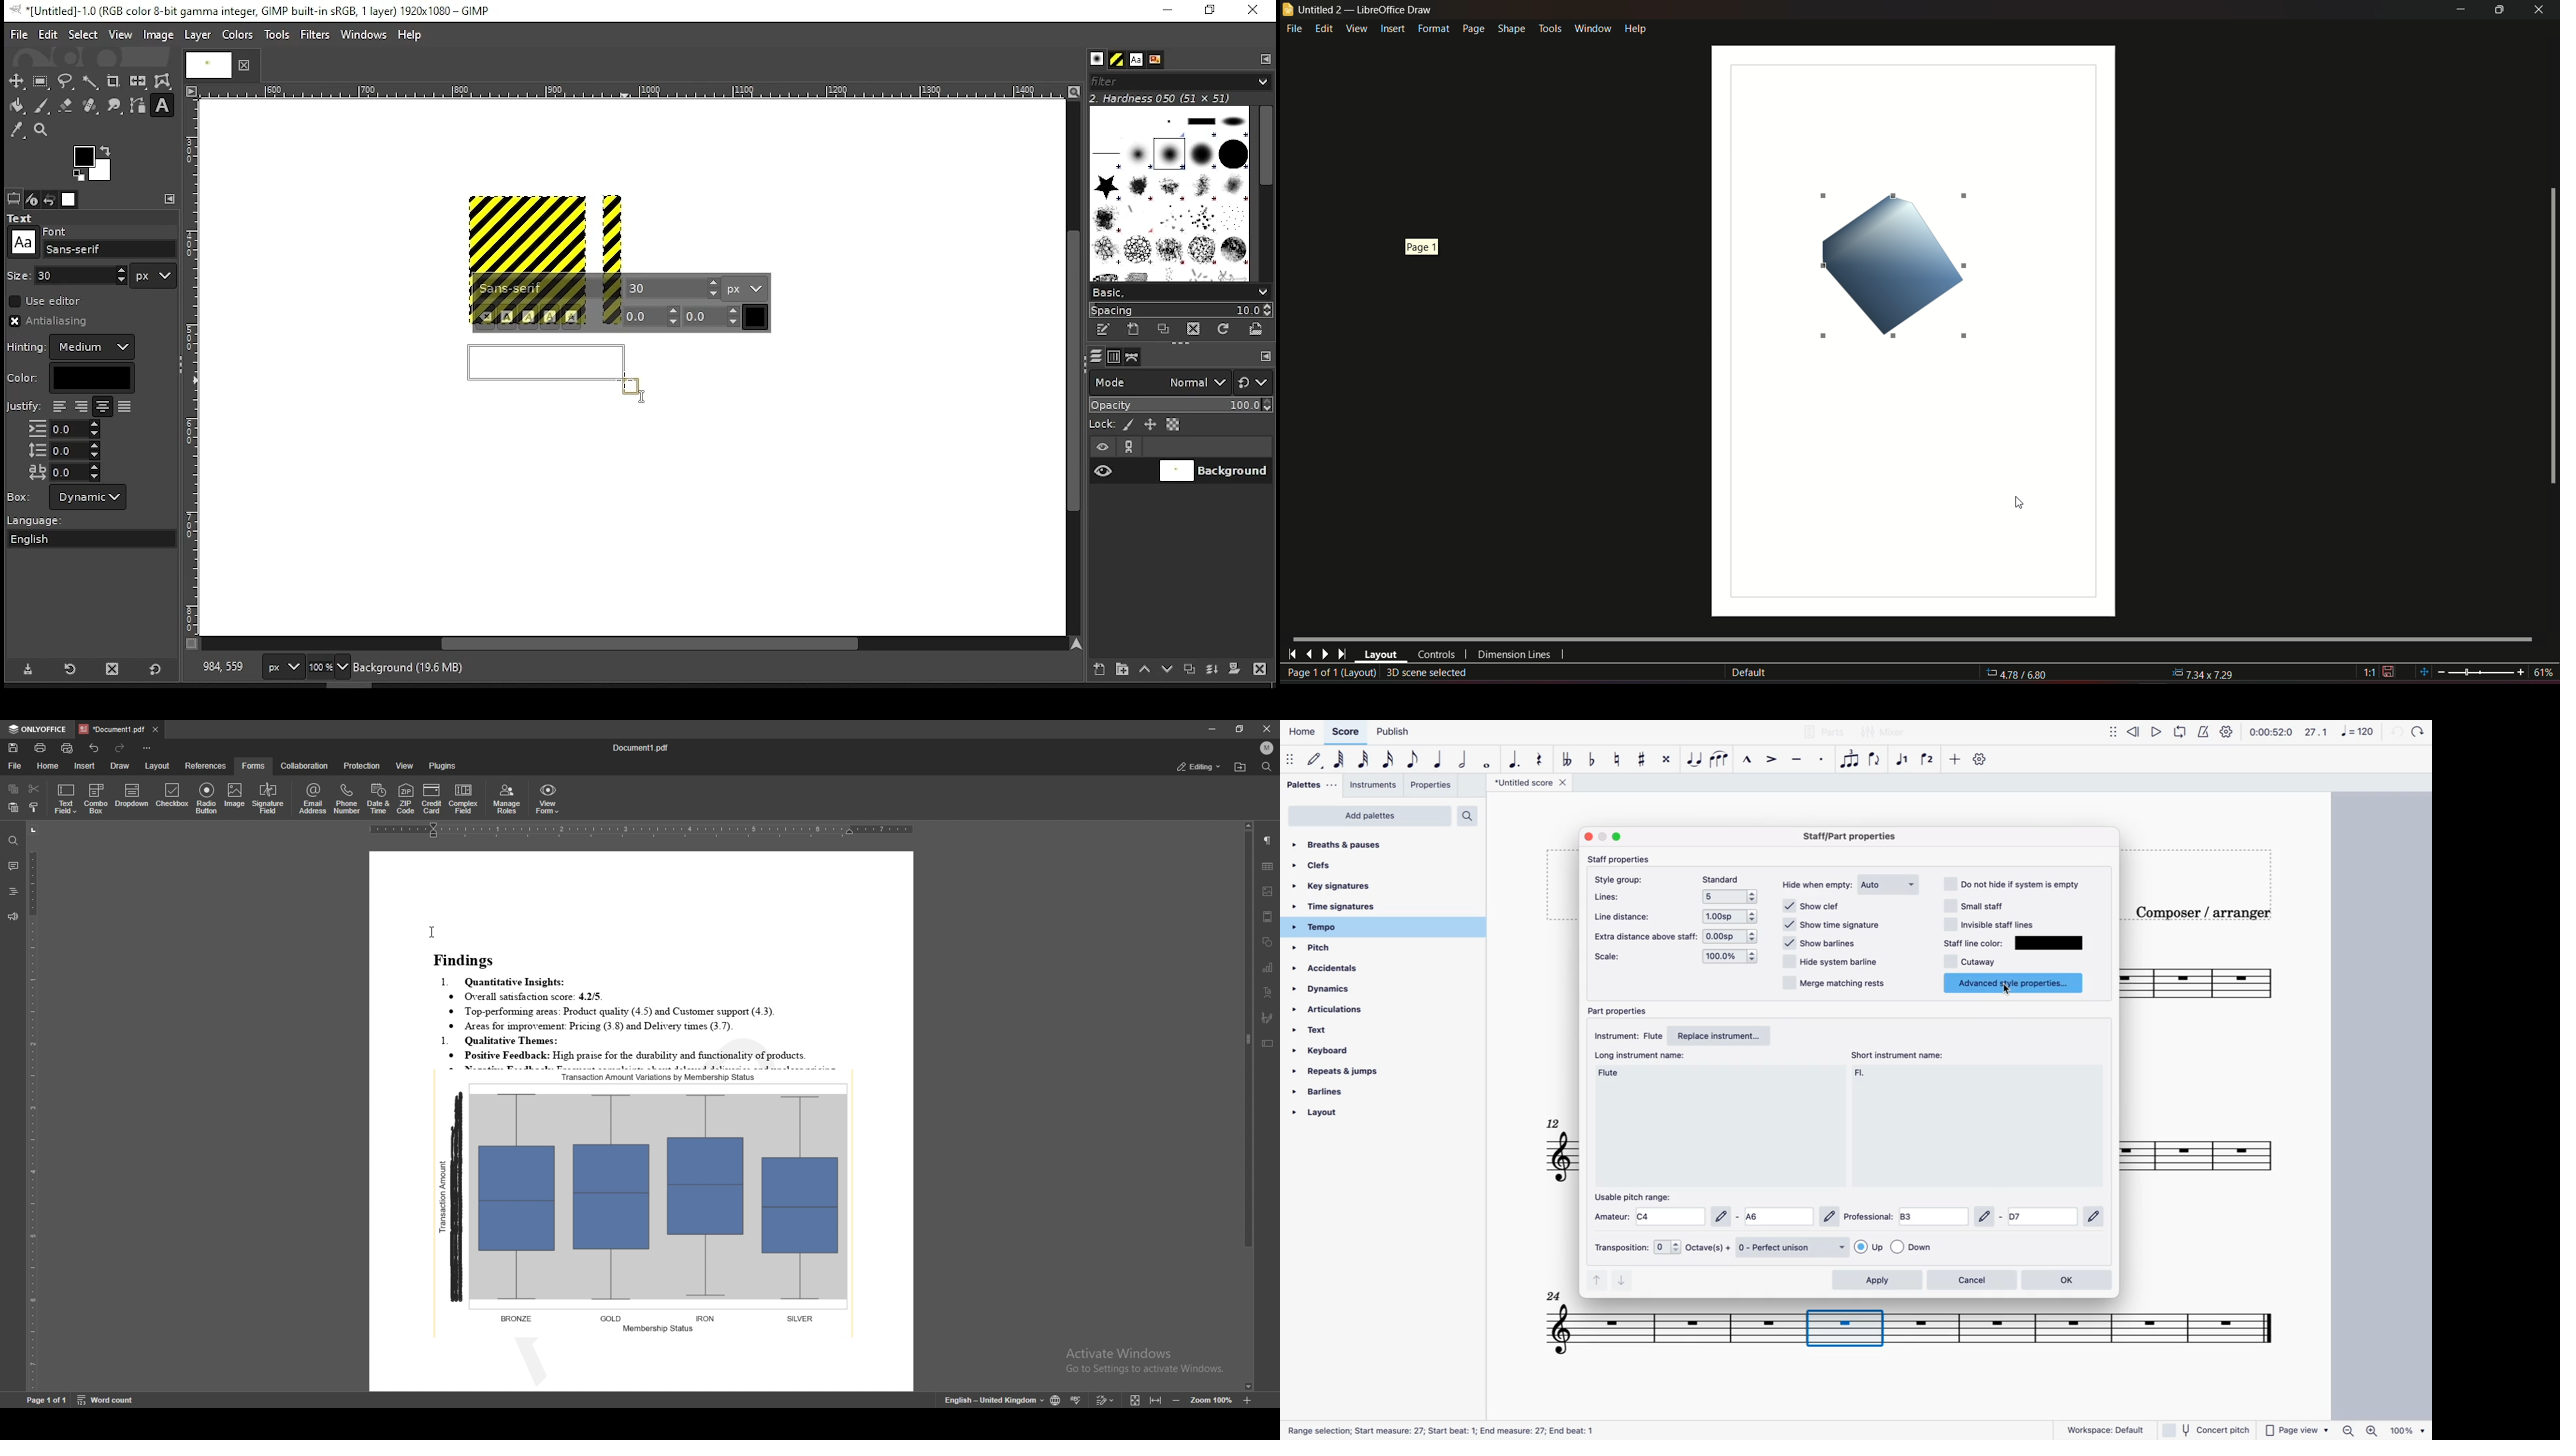 The height and width of the screenshot is (1456, 2576). Describe the element at coordinates (1129, 447) in the screenshot. I see `link` at that location.